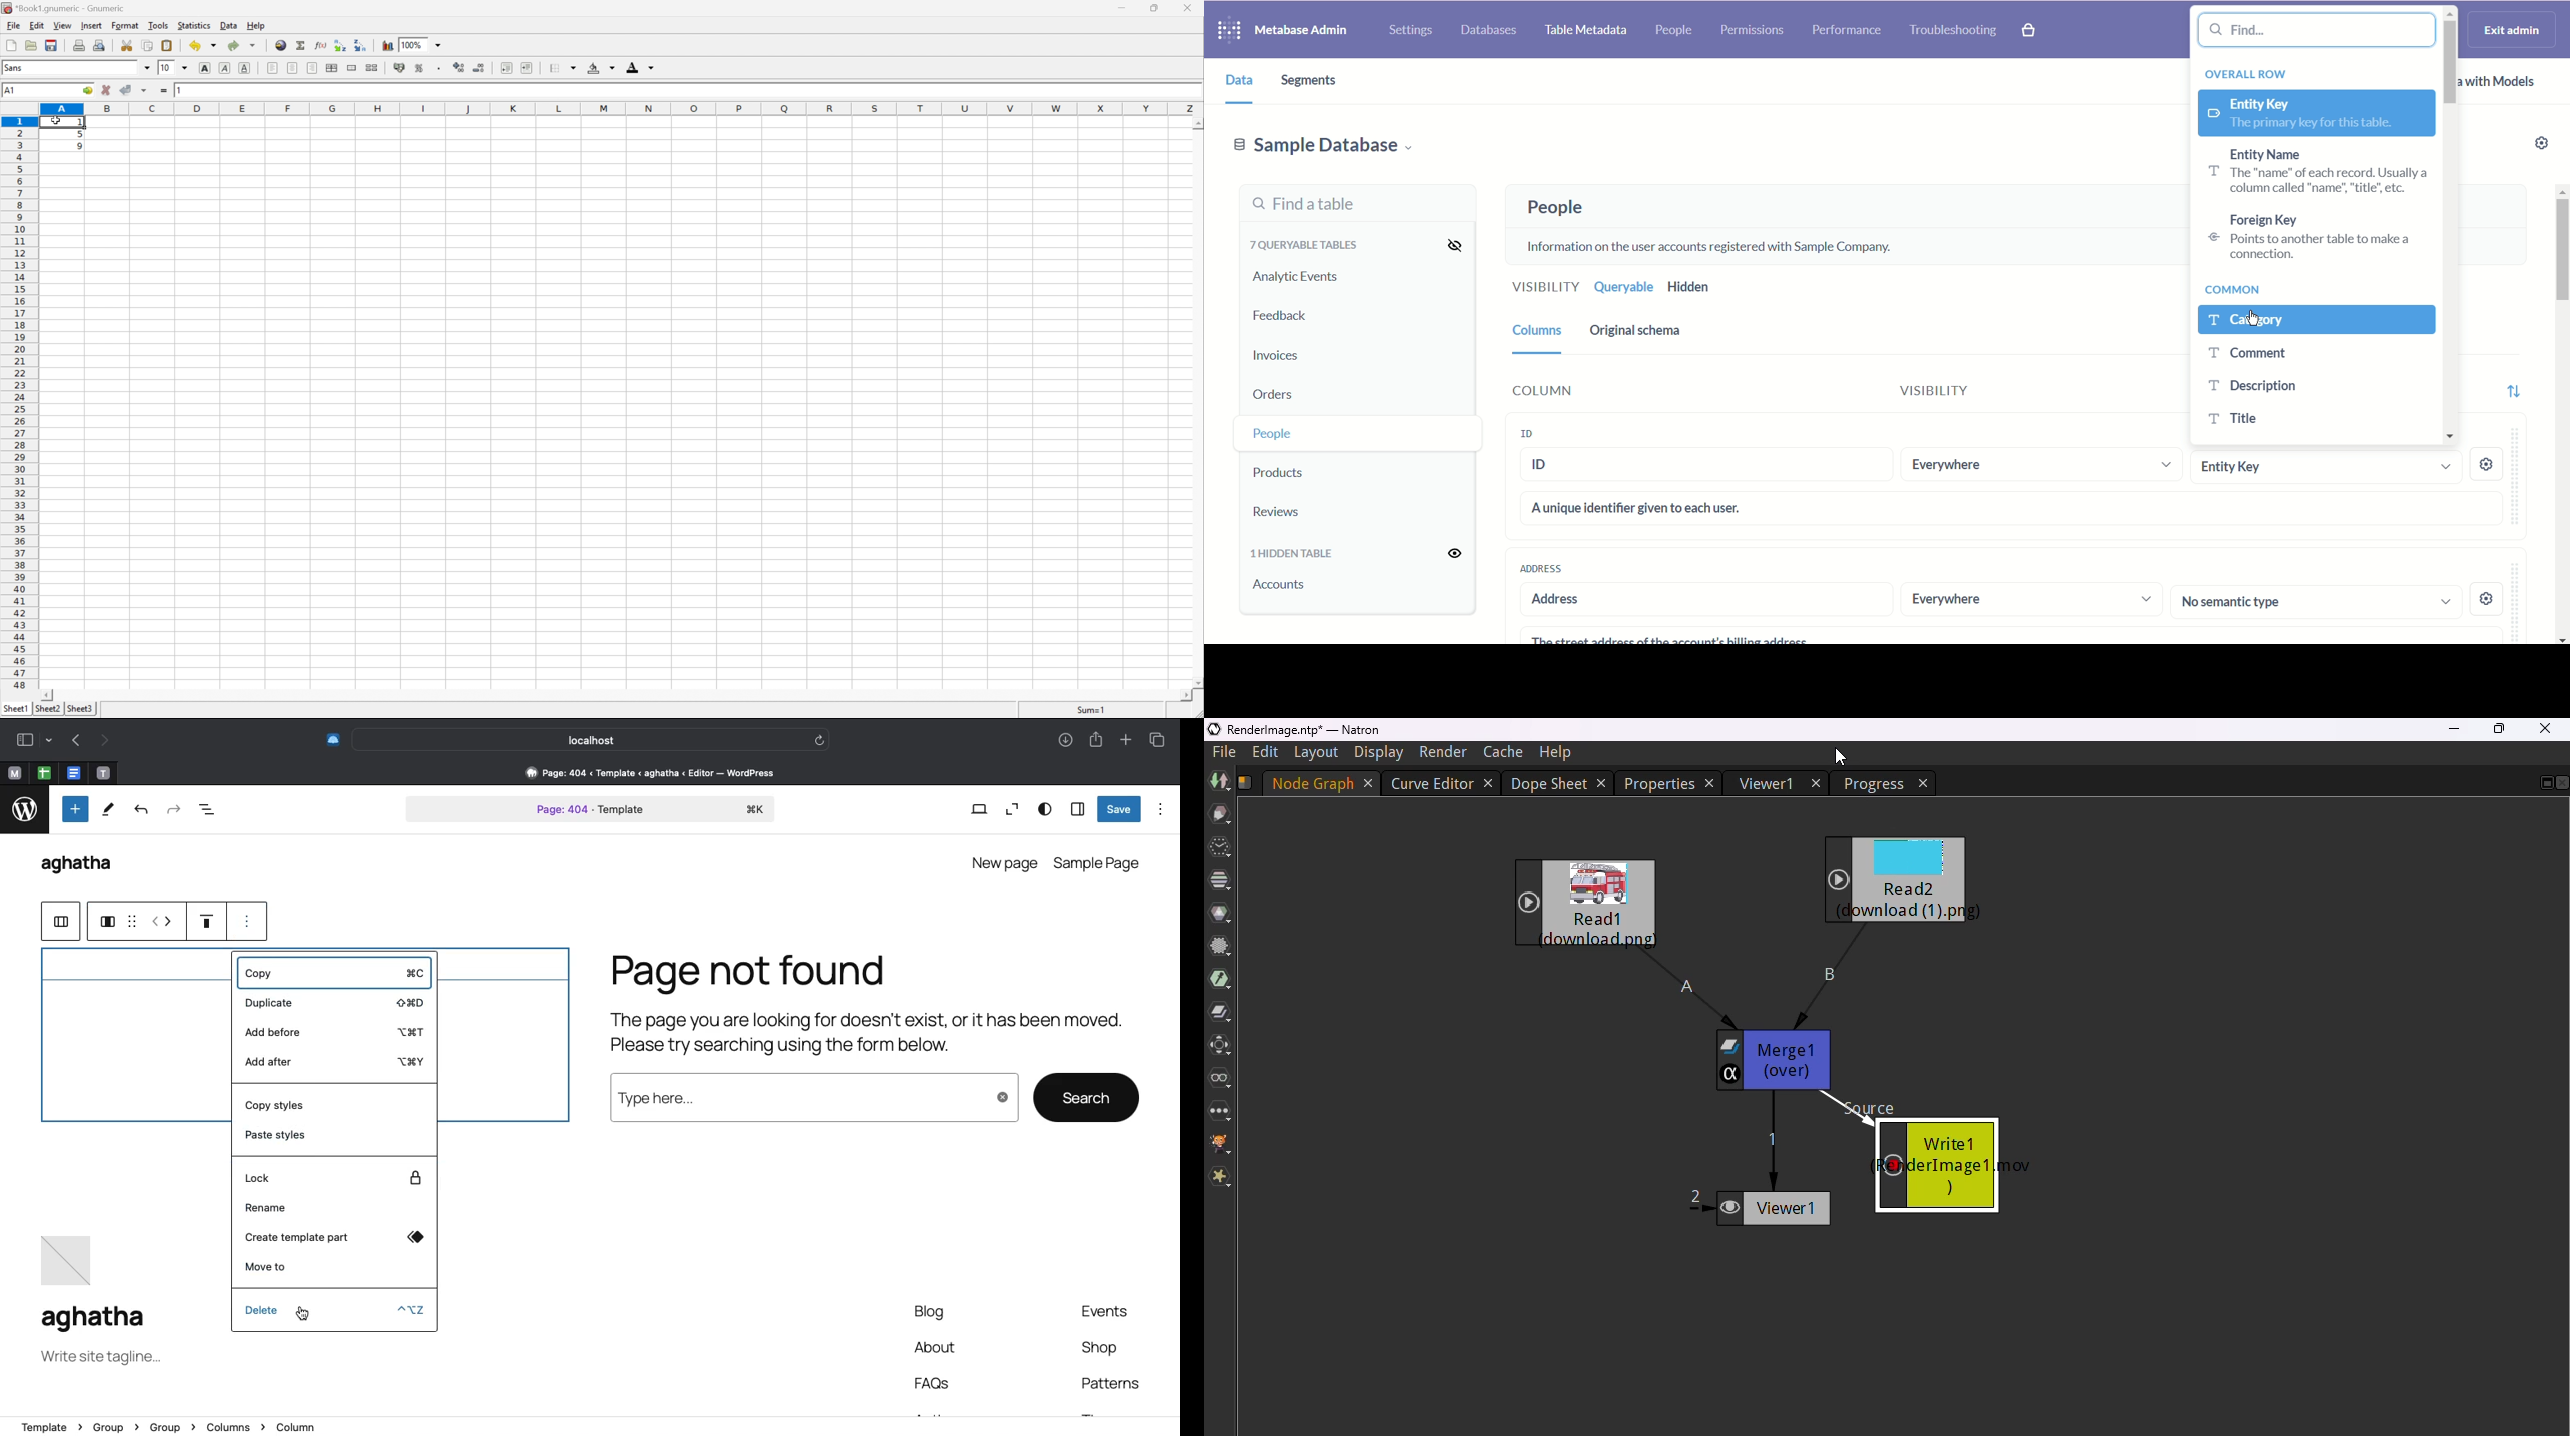 This screenshot has width=2576, height=1456. I want to click on minimize, so click(1124, 6).